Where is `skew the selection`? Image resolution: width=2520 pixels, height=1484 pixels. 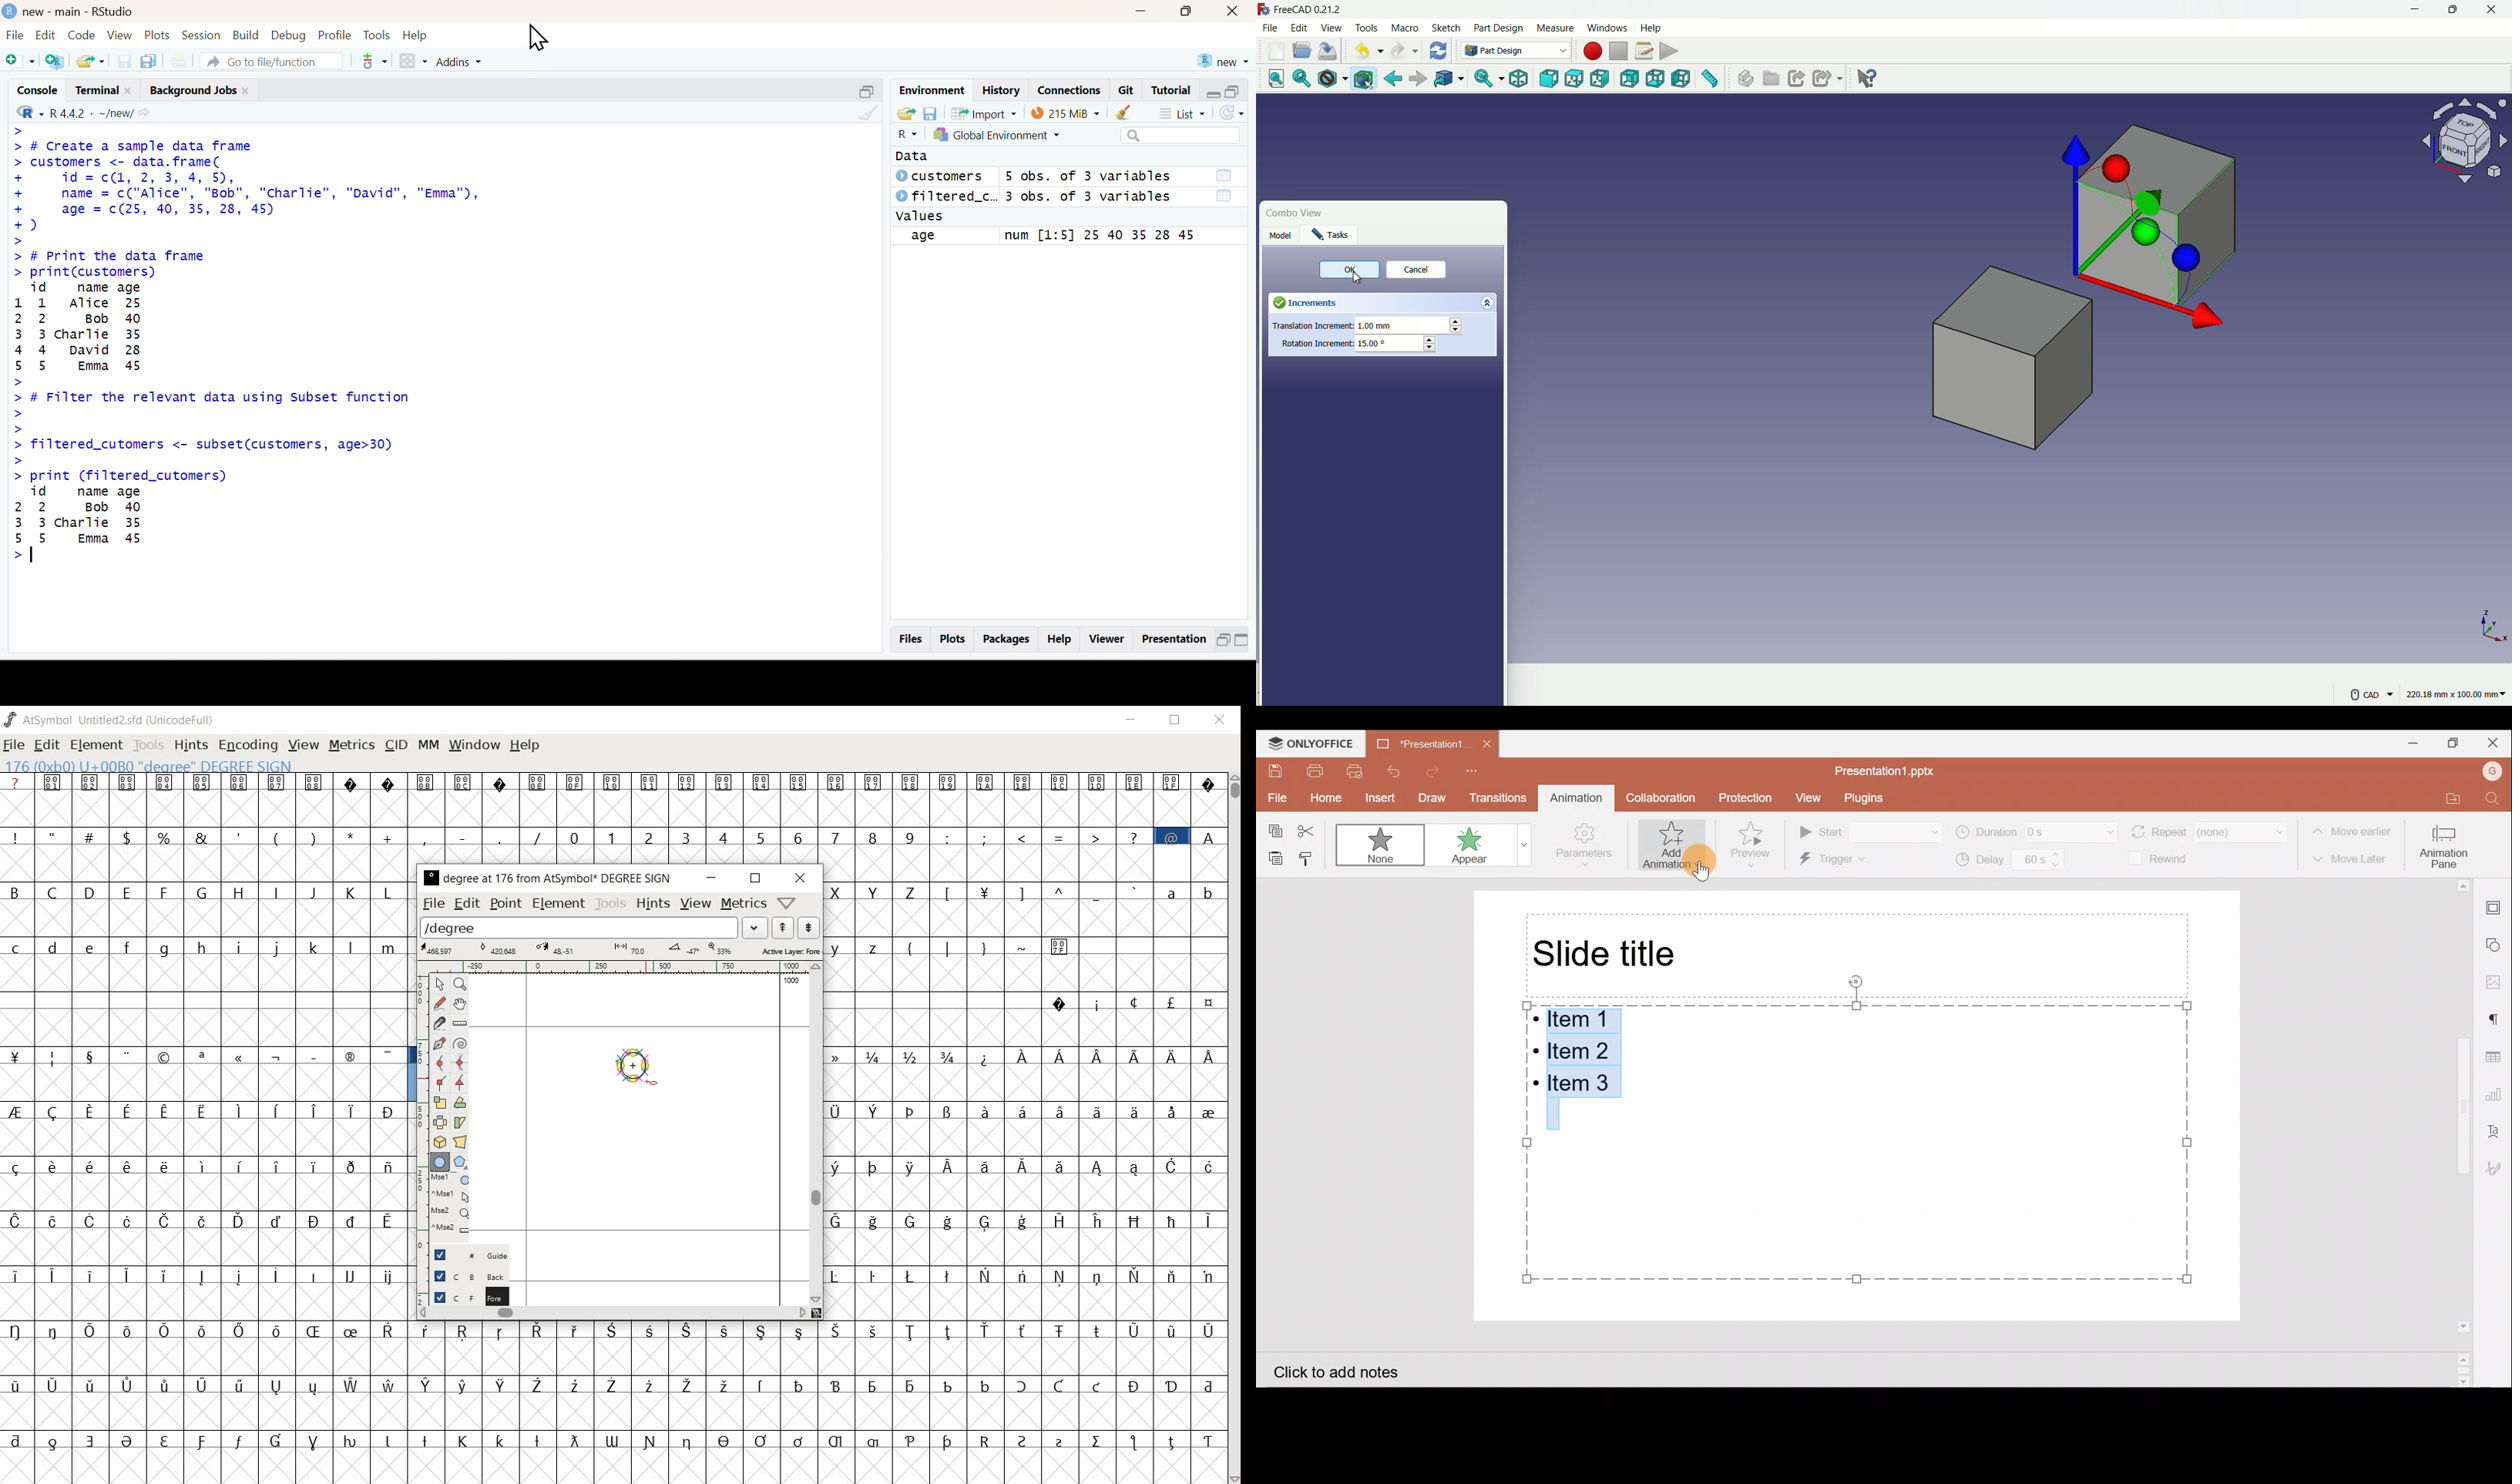 skew the selection is located at coordinates (460, 1122).